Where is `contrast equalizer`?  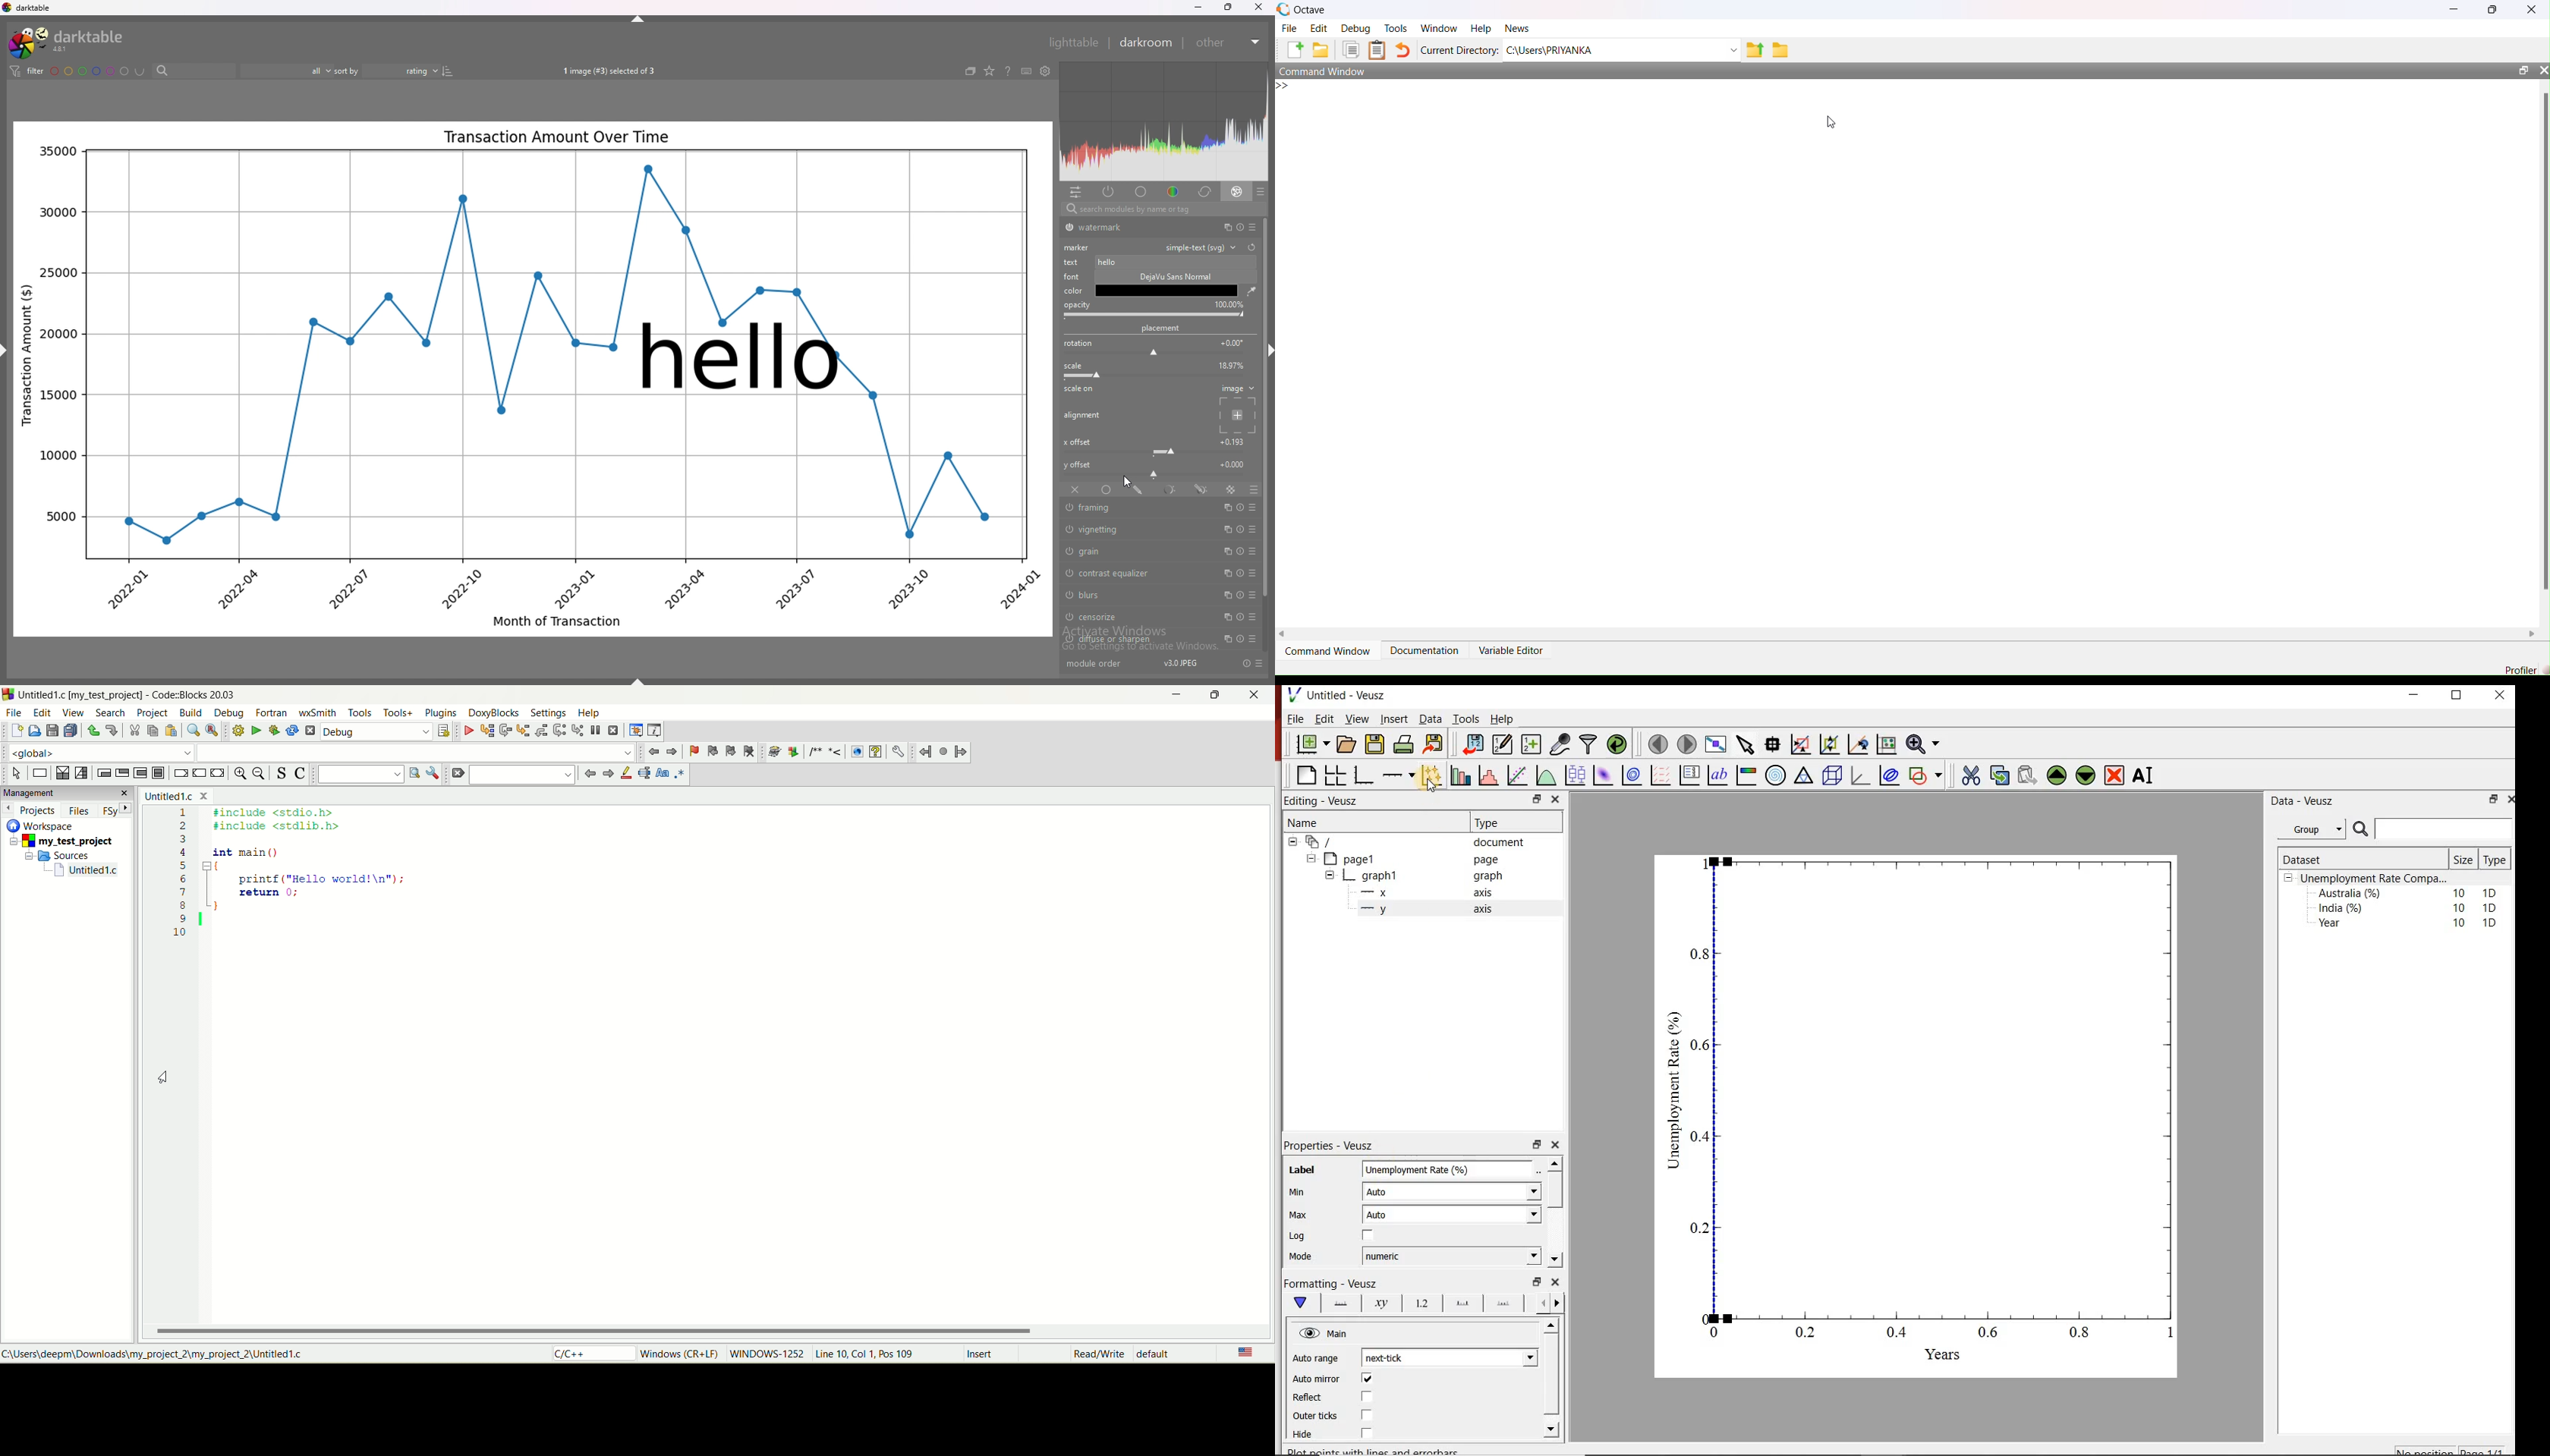
contrast equalizer is located at coordinates (1133, 573).